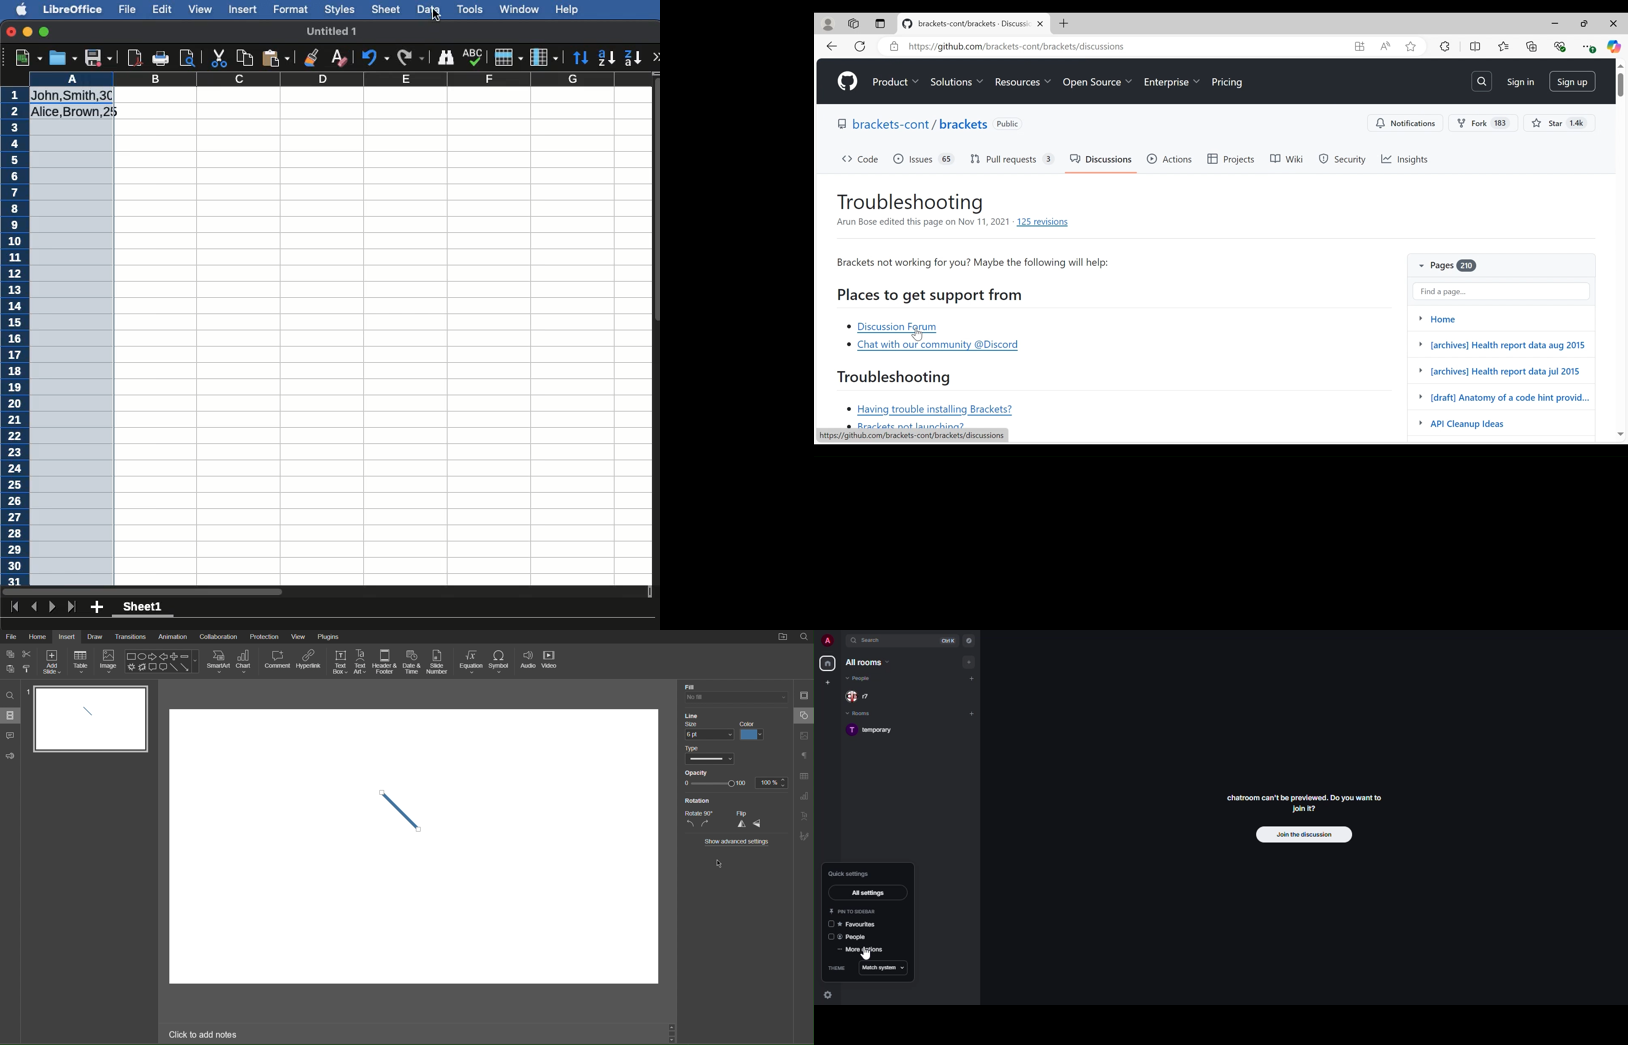 The height and width of the screenshot is (1064, 1652). I want to click on Products, so click(897, 83).